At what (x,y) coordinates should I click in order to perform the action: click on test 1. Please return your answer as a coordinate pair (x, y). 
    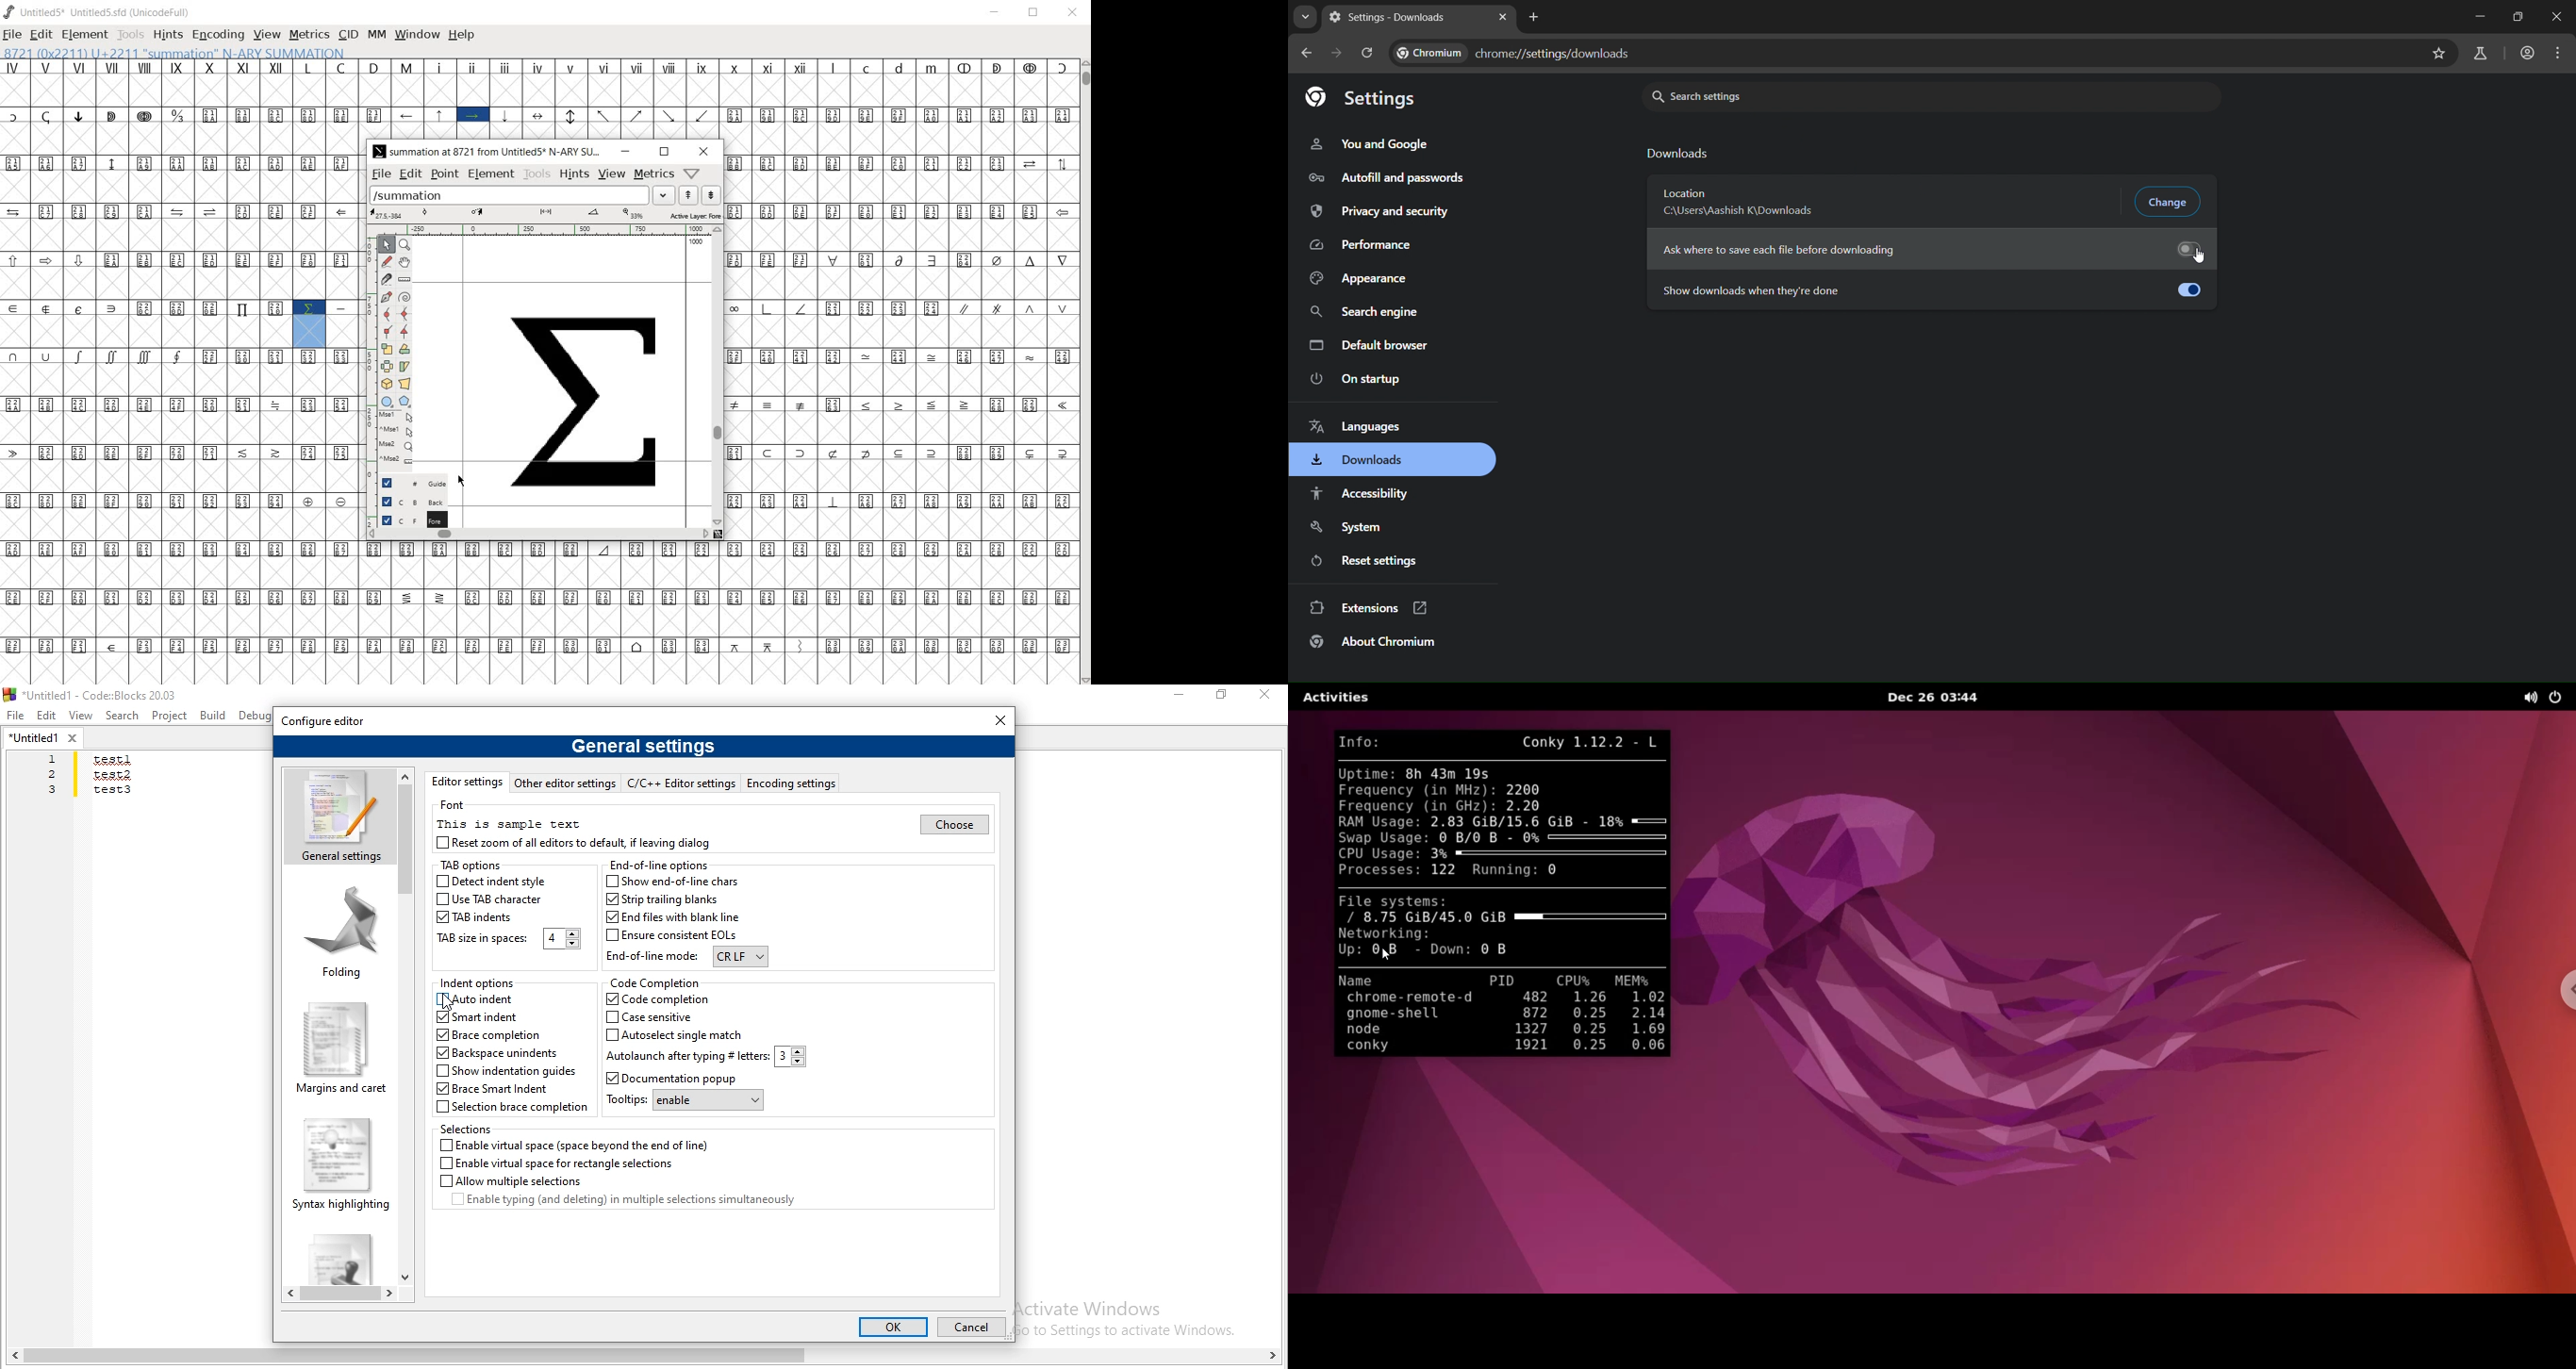
    Looking at the image, I should click on (111, 761).